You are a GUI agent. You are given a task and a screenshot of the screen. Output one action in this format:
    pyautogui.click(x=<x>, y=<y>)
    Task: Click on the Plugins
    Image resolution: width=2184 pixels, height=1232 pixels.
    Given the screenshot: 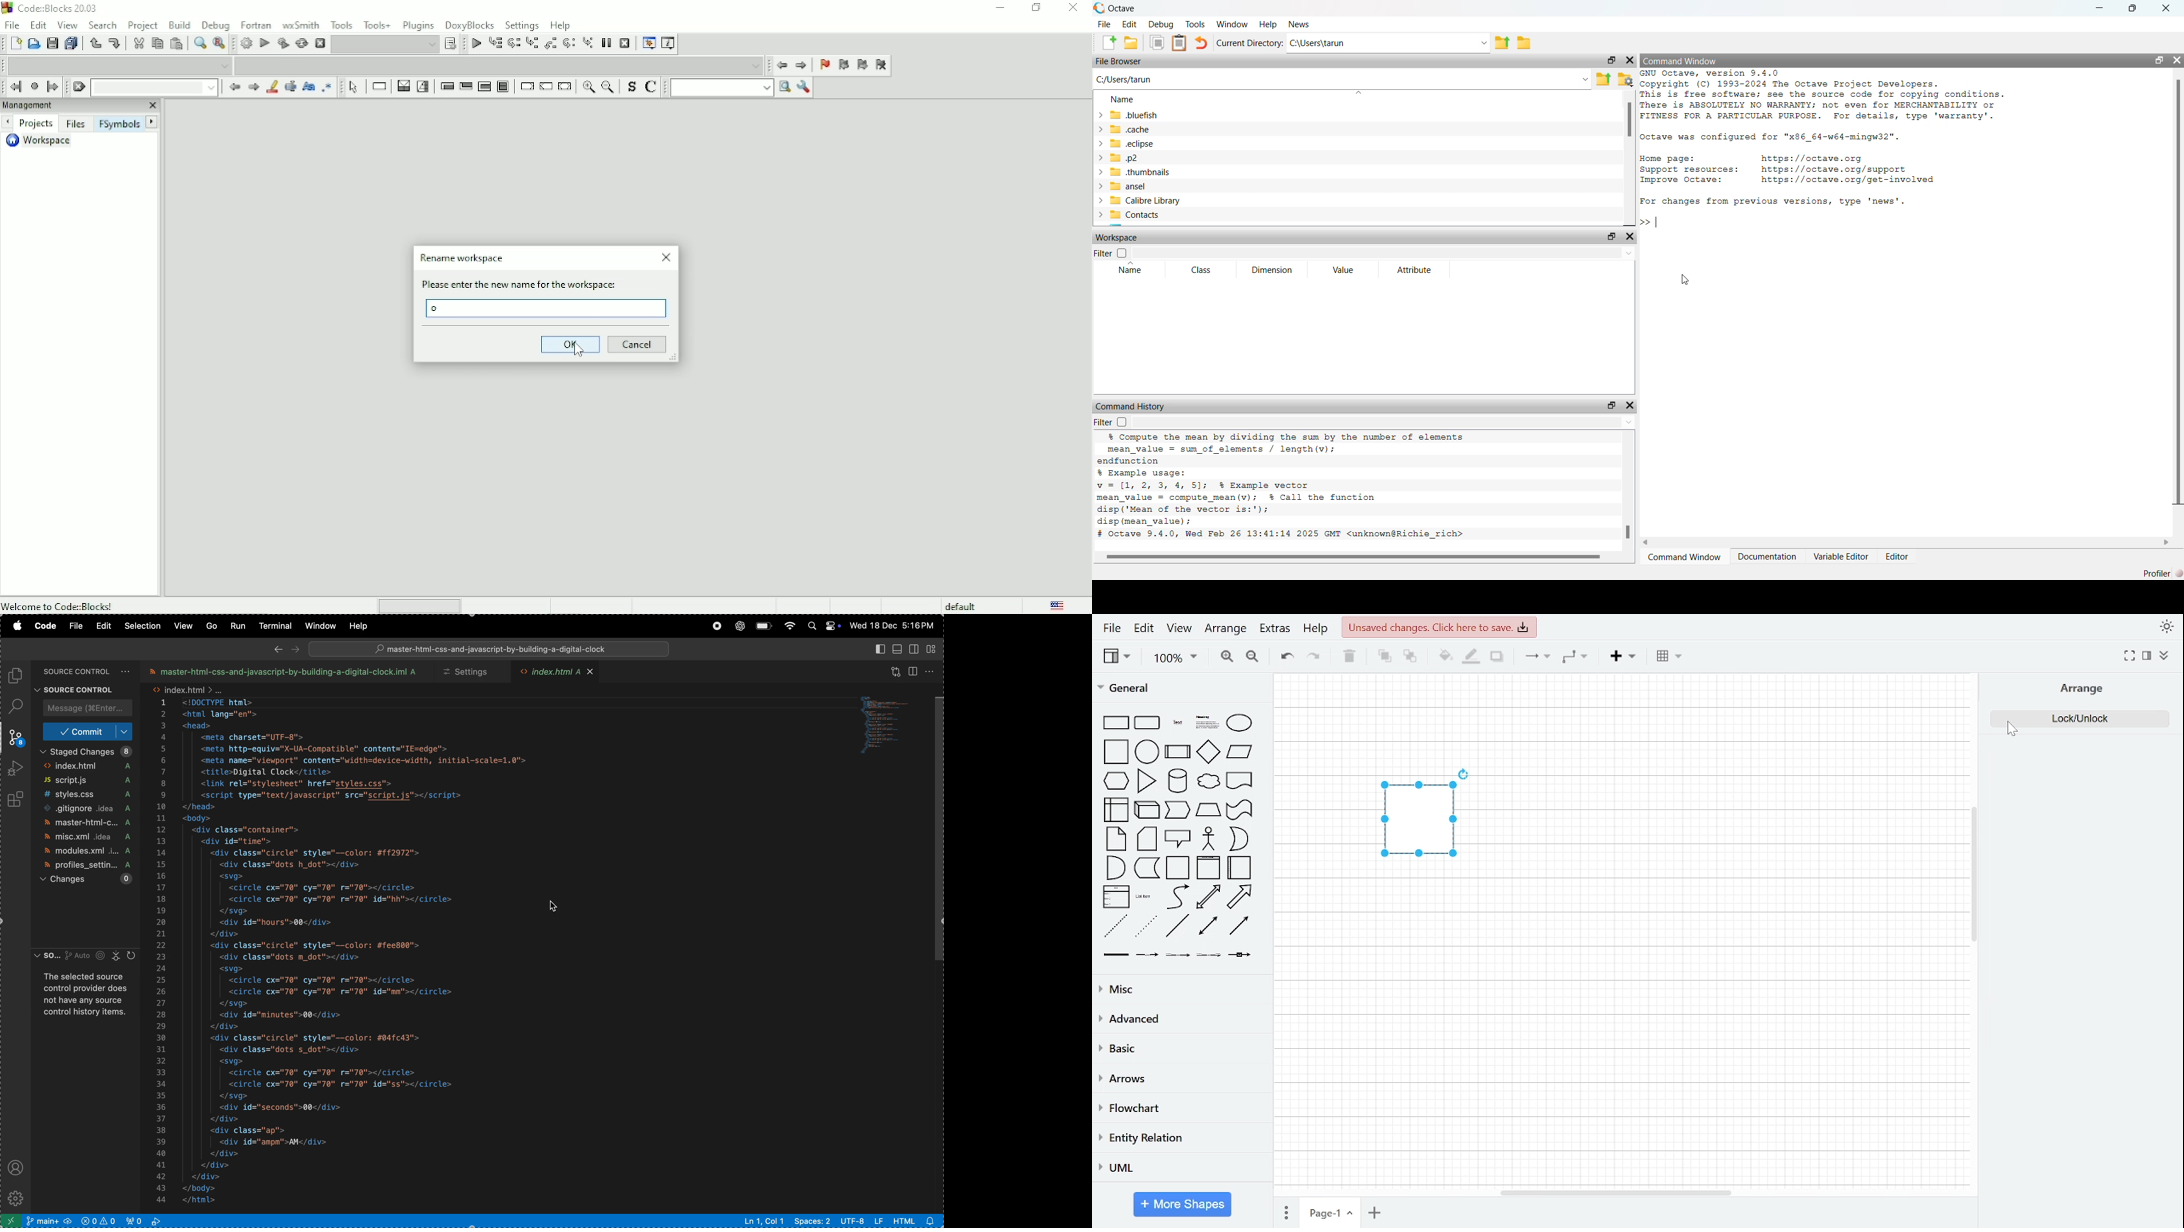 What is the action you would take?
    pyautogui.click(x=419, y=24)
    